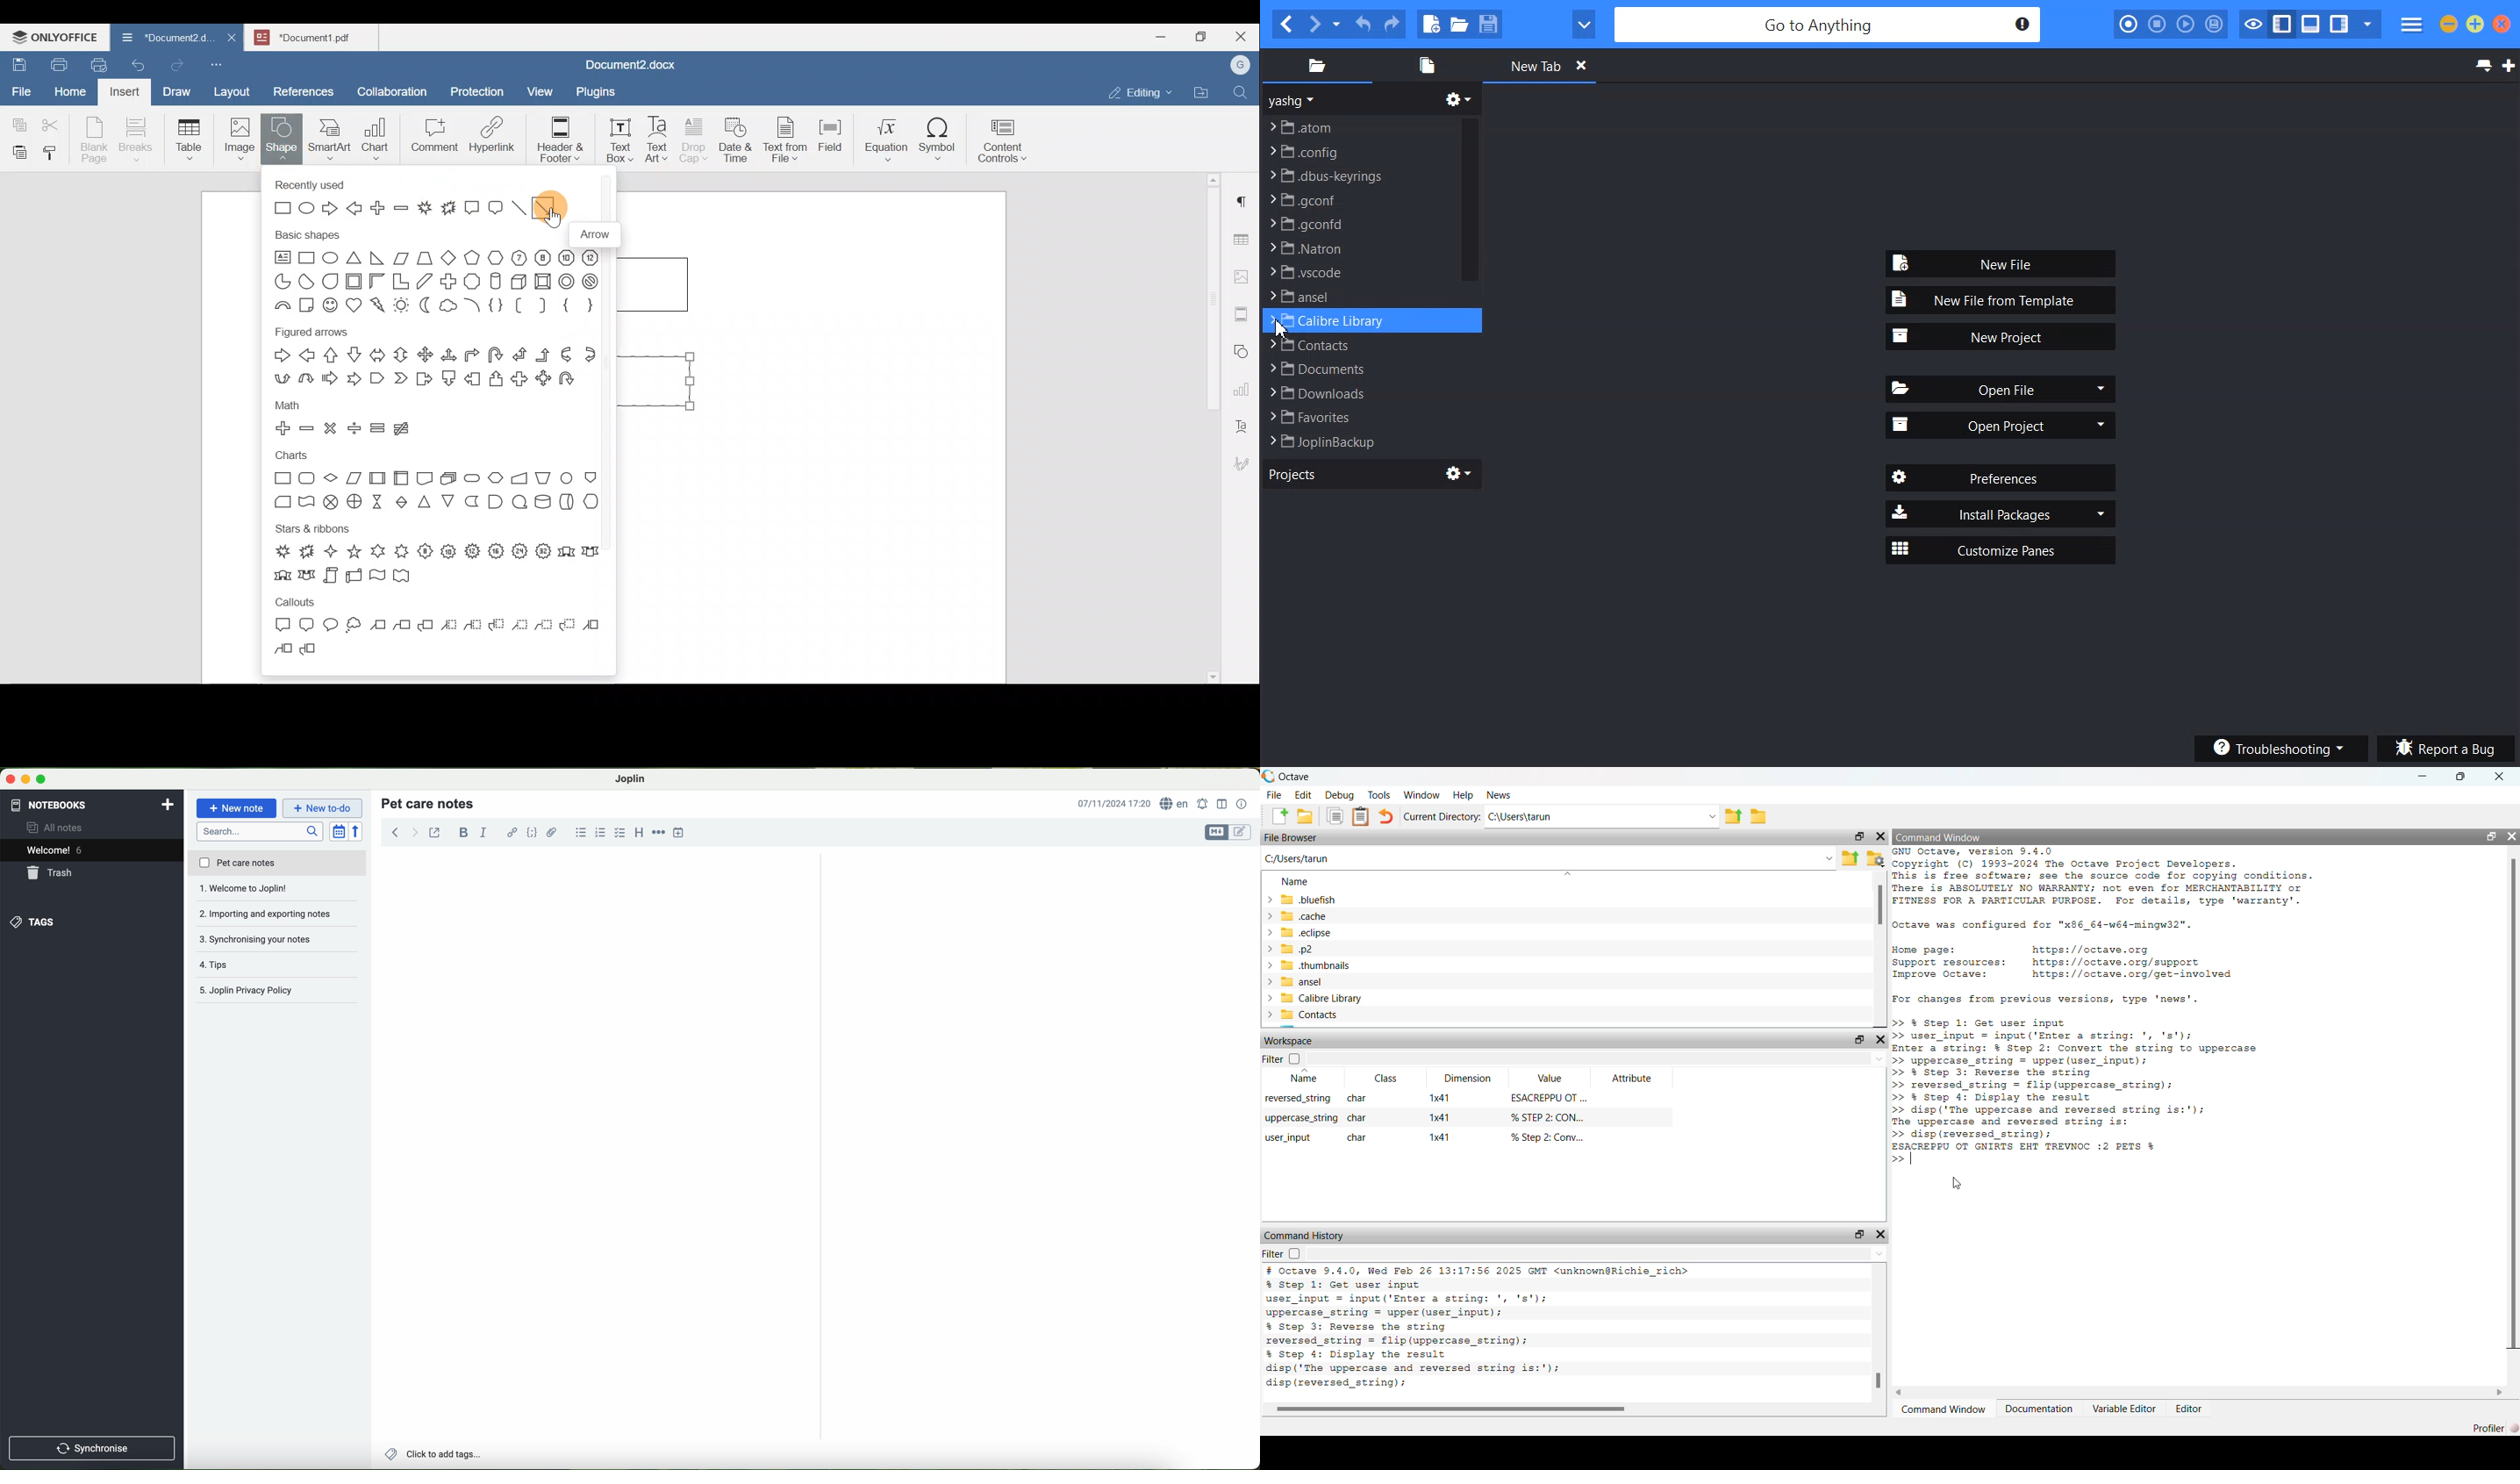 This screenshot has height=1484, width=2520. I want to click on horizontal rule, so click(659, 831).